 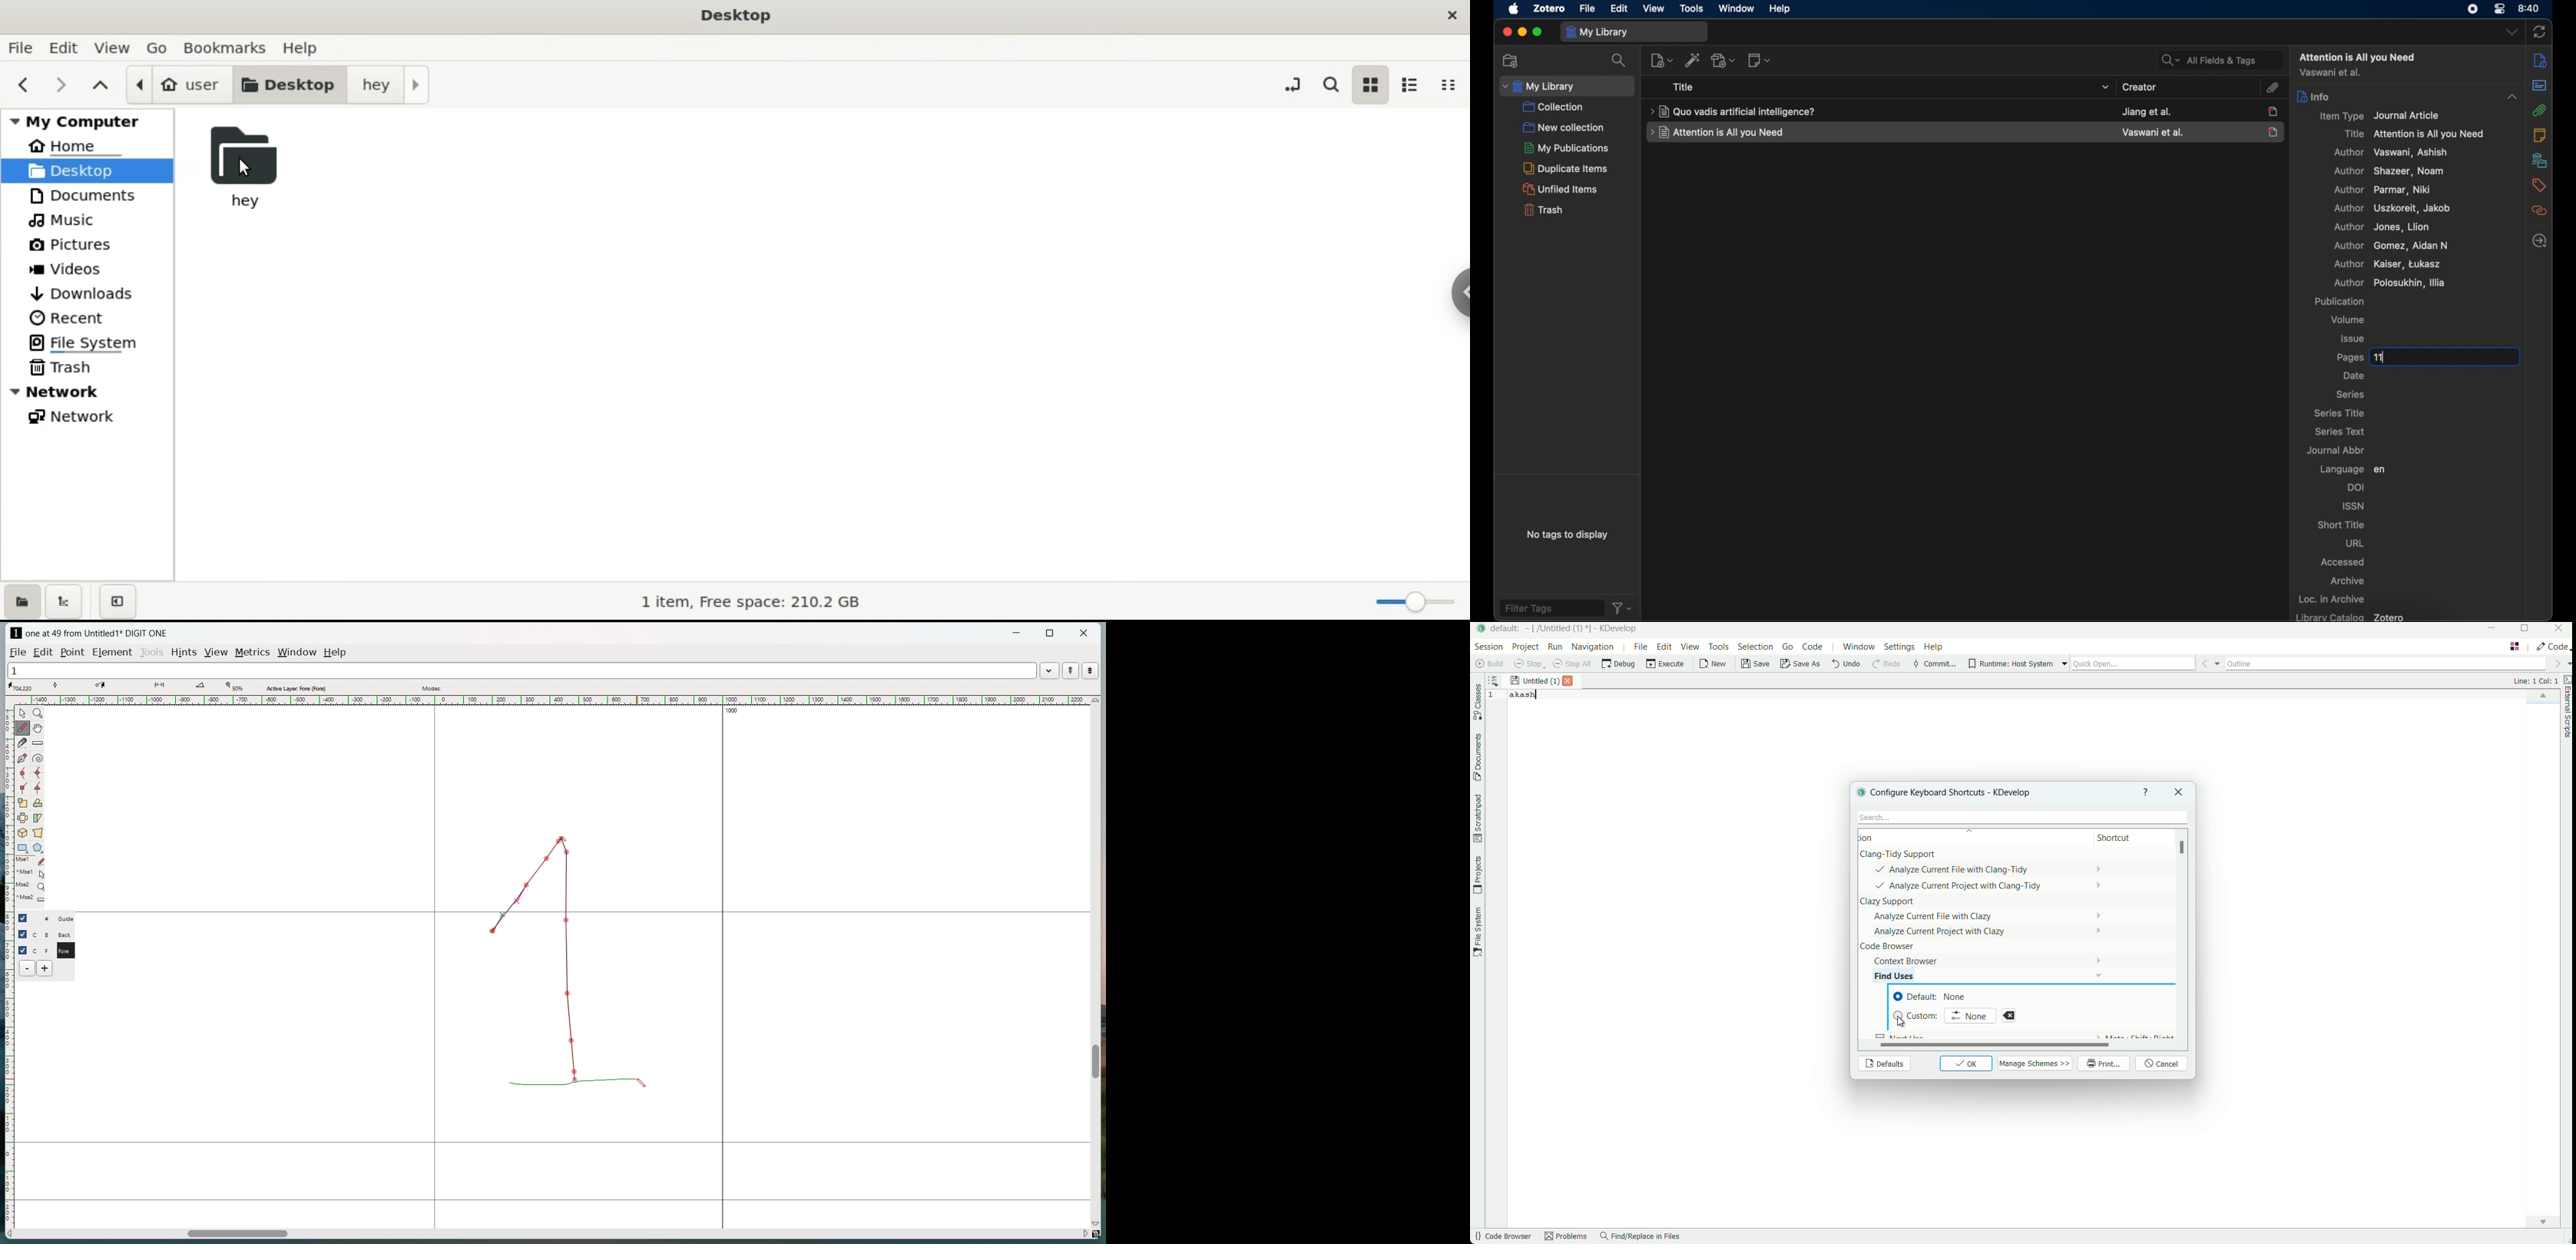 What do you see at coordinates (89, 414) in the screenshot?
I see `network` at bounding box center [89, 414].